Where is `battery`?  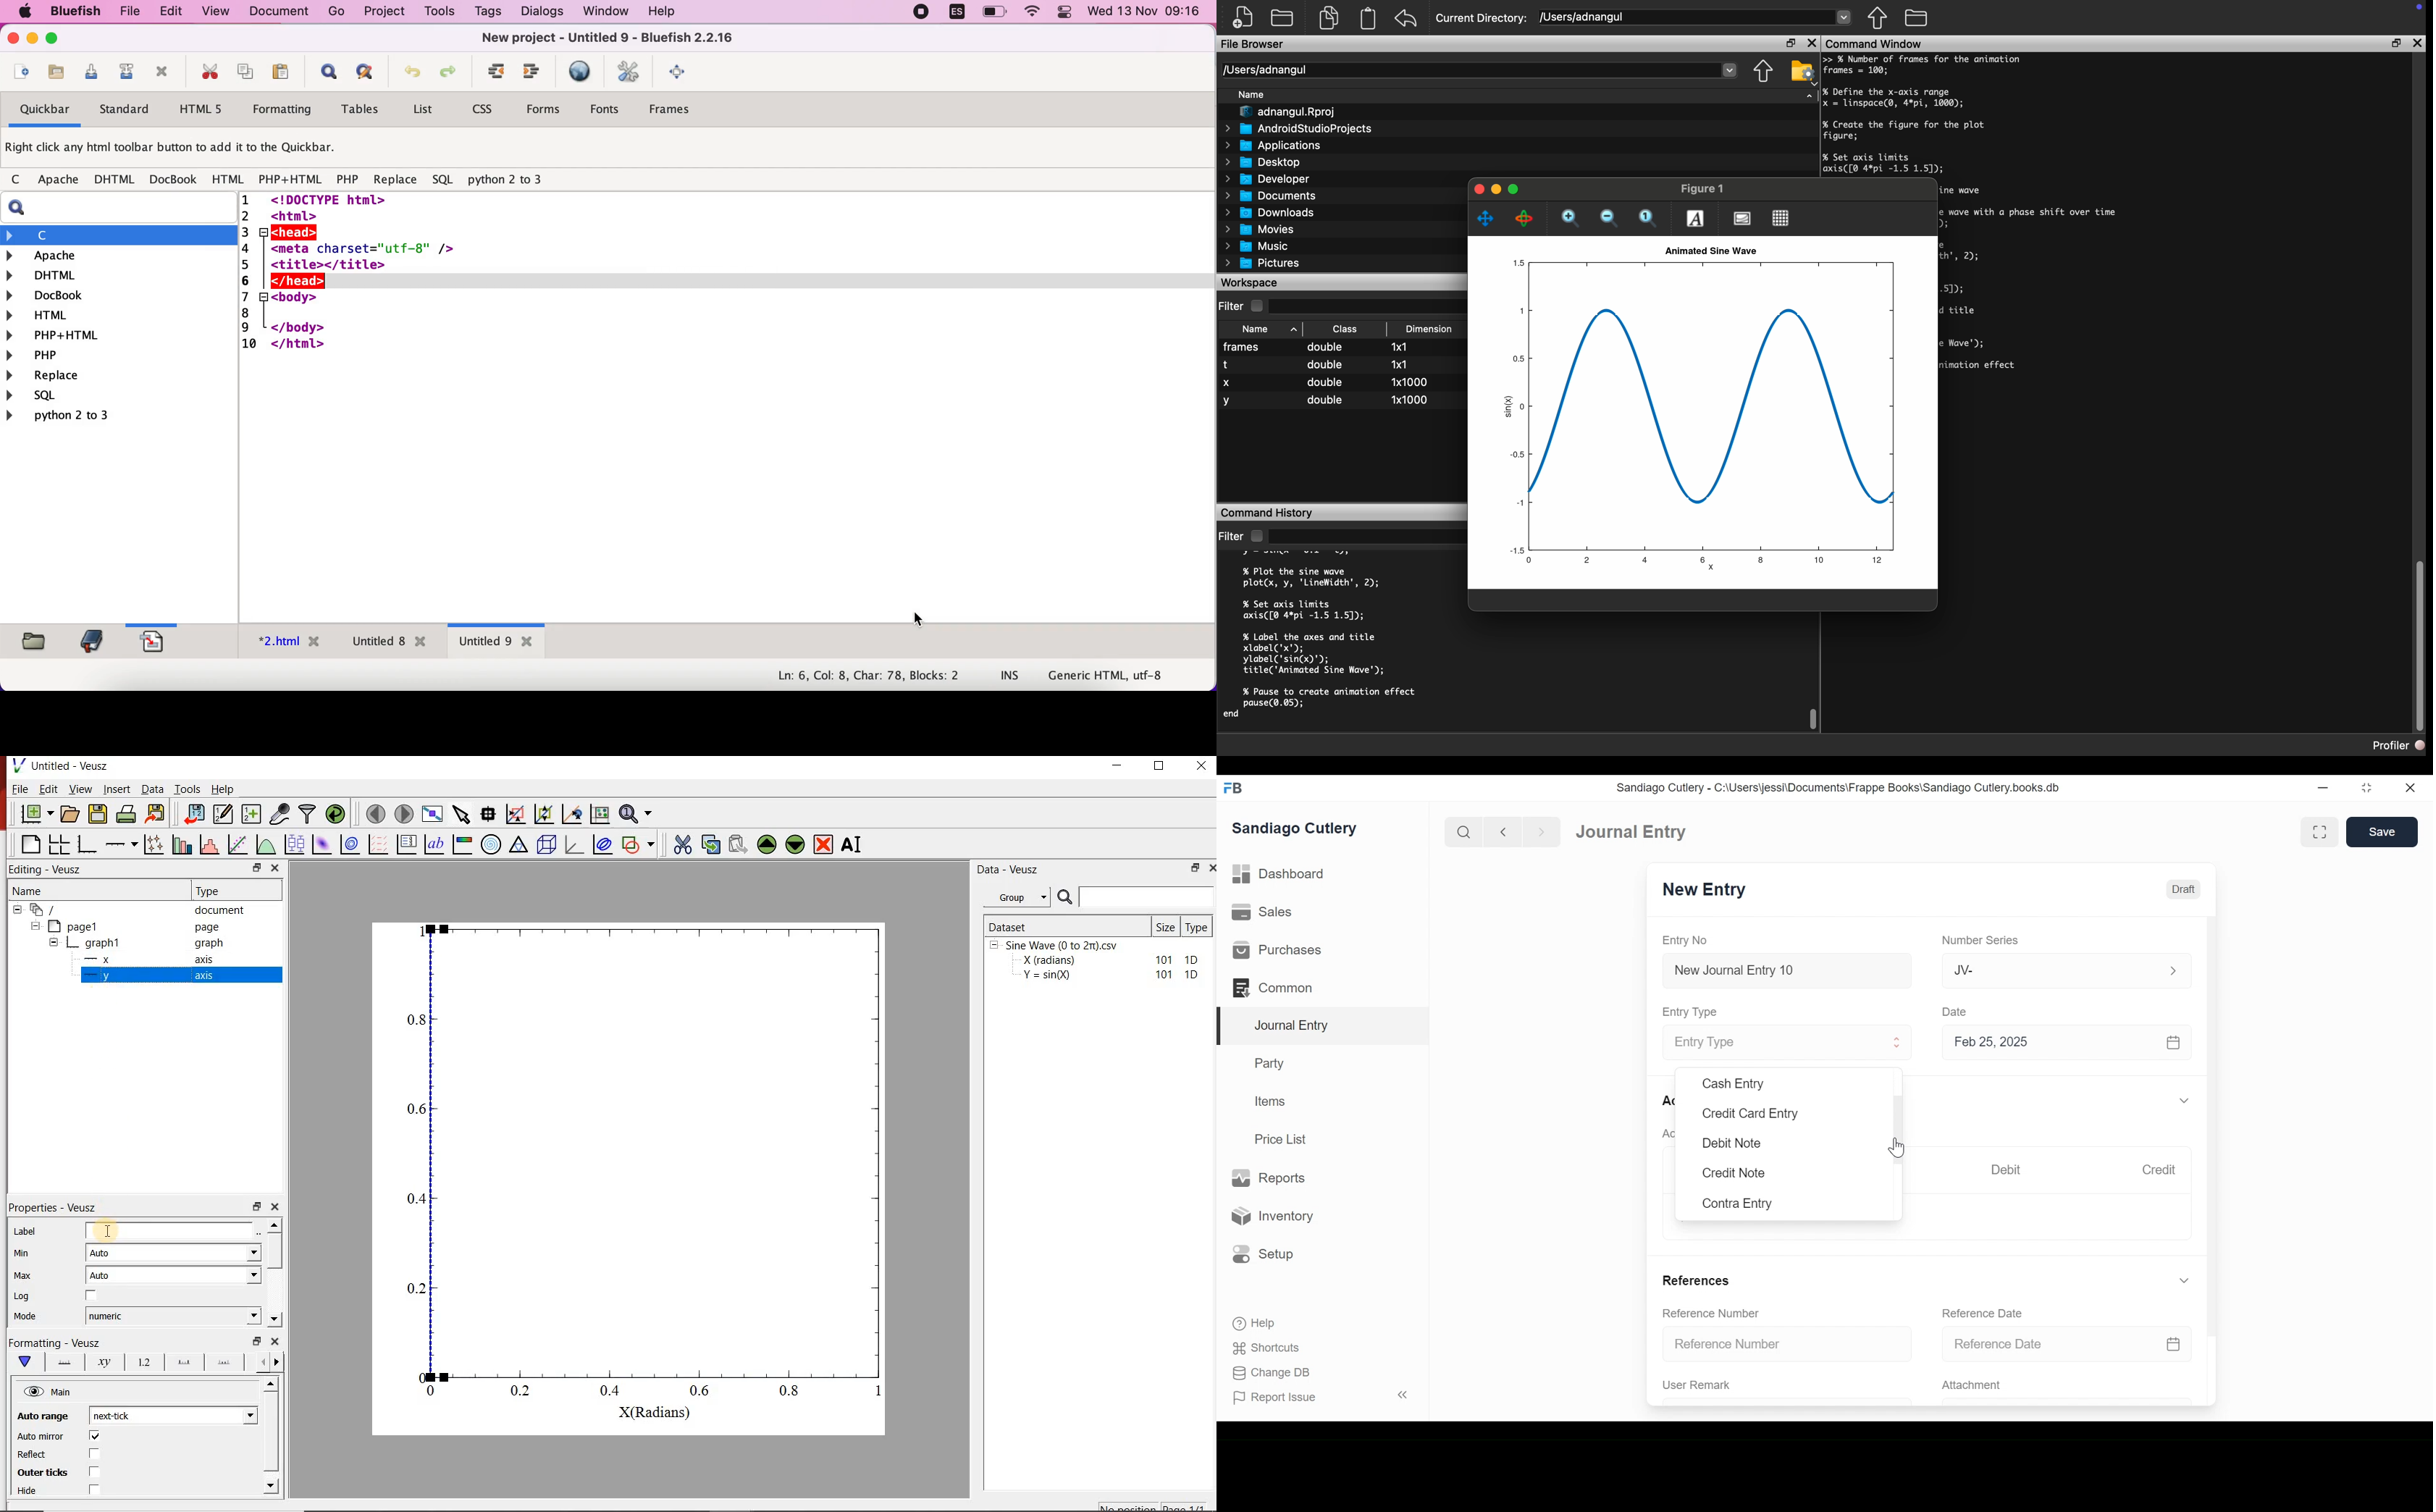 battery is located at coordinates (996, 12).